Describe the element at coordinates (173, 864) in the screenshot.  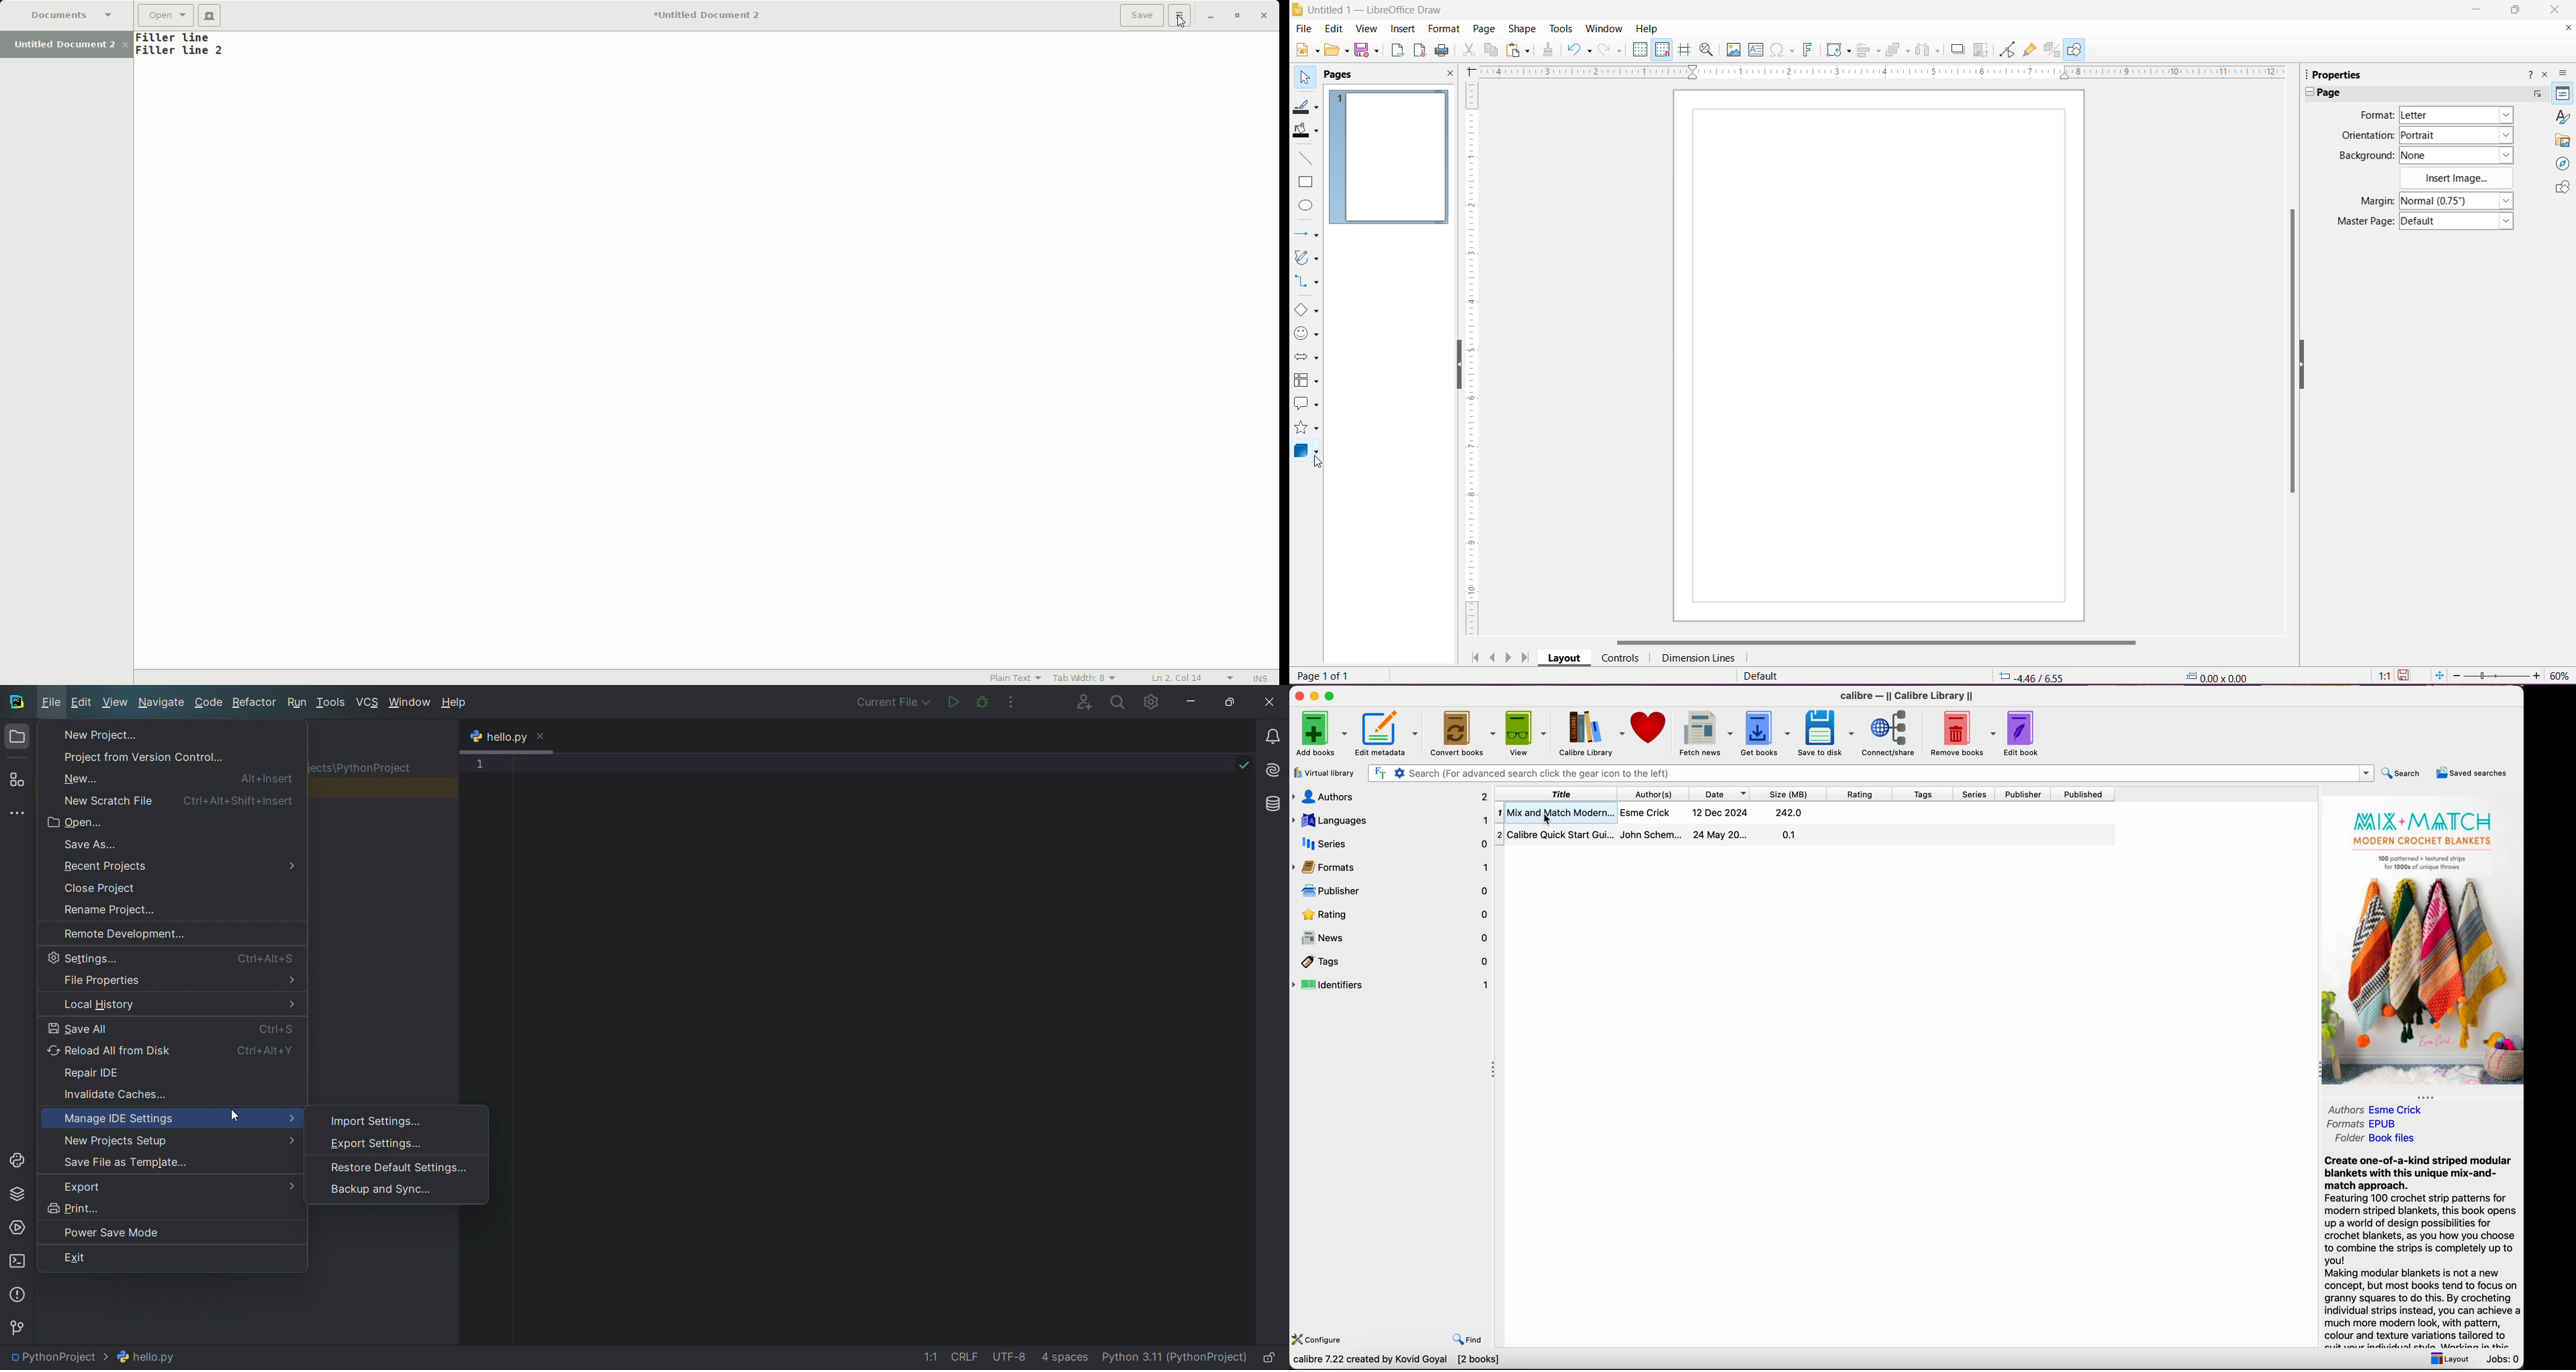
I see `recent project` at that location.